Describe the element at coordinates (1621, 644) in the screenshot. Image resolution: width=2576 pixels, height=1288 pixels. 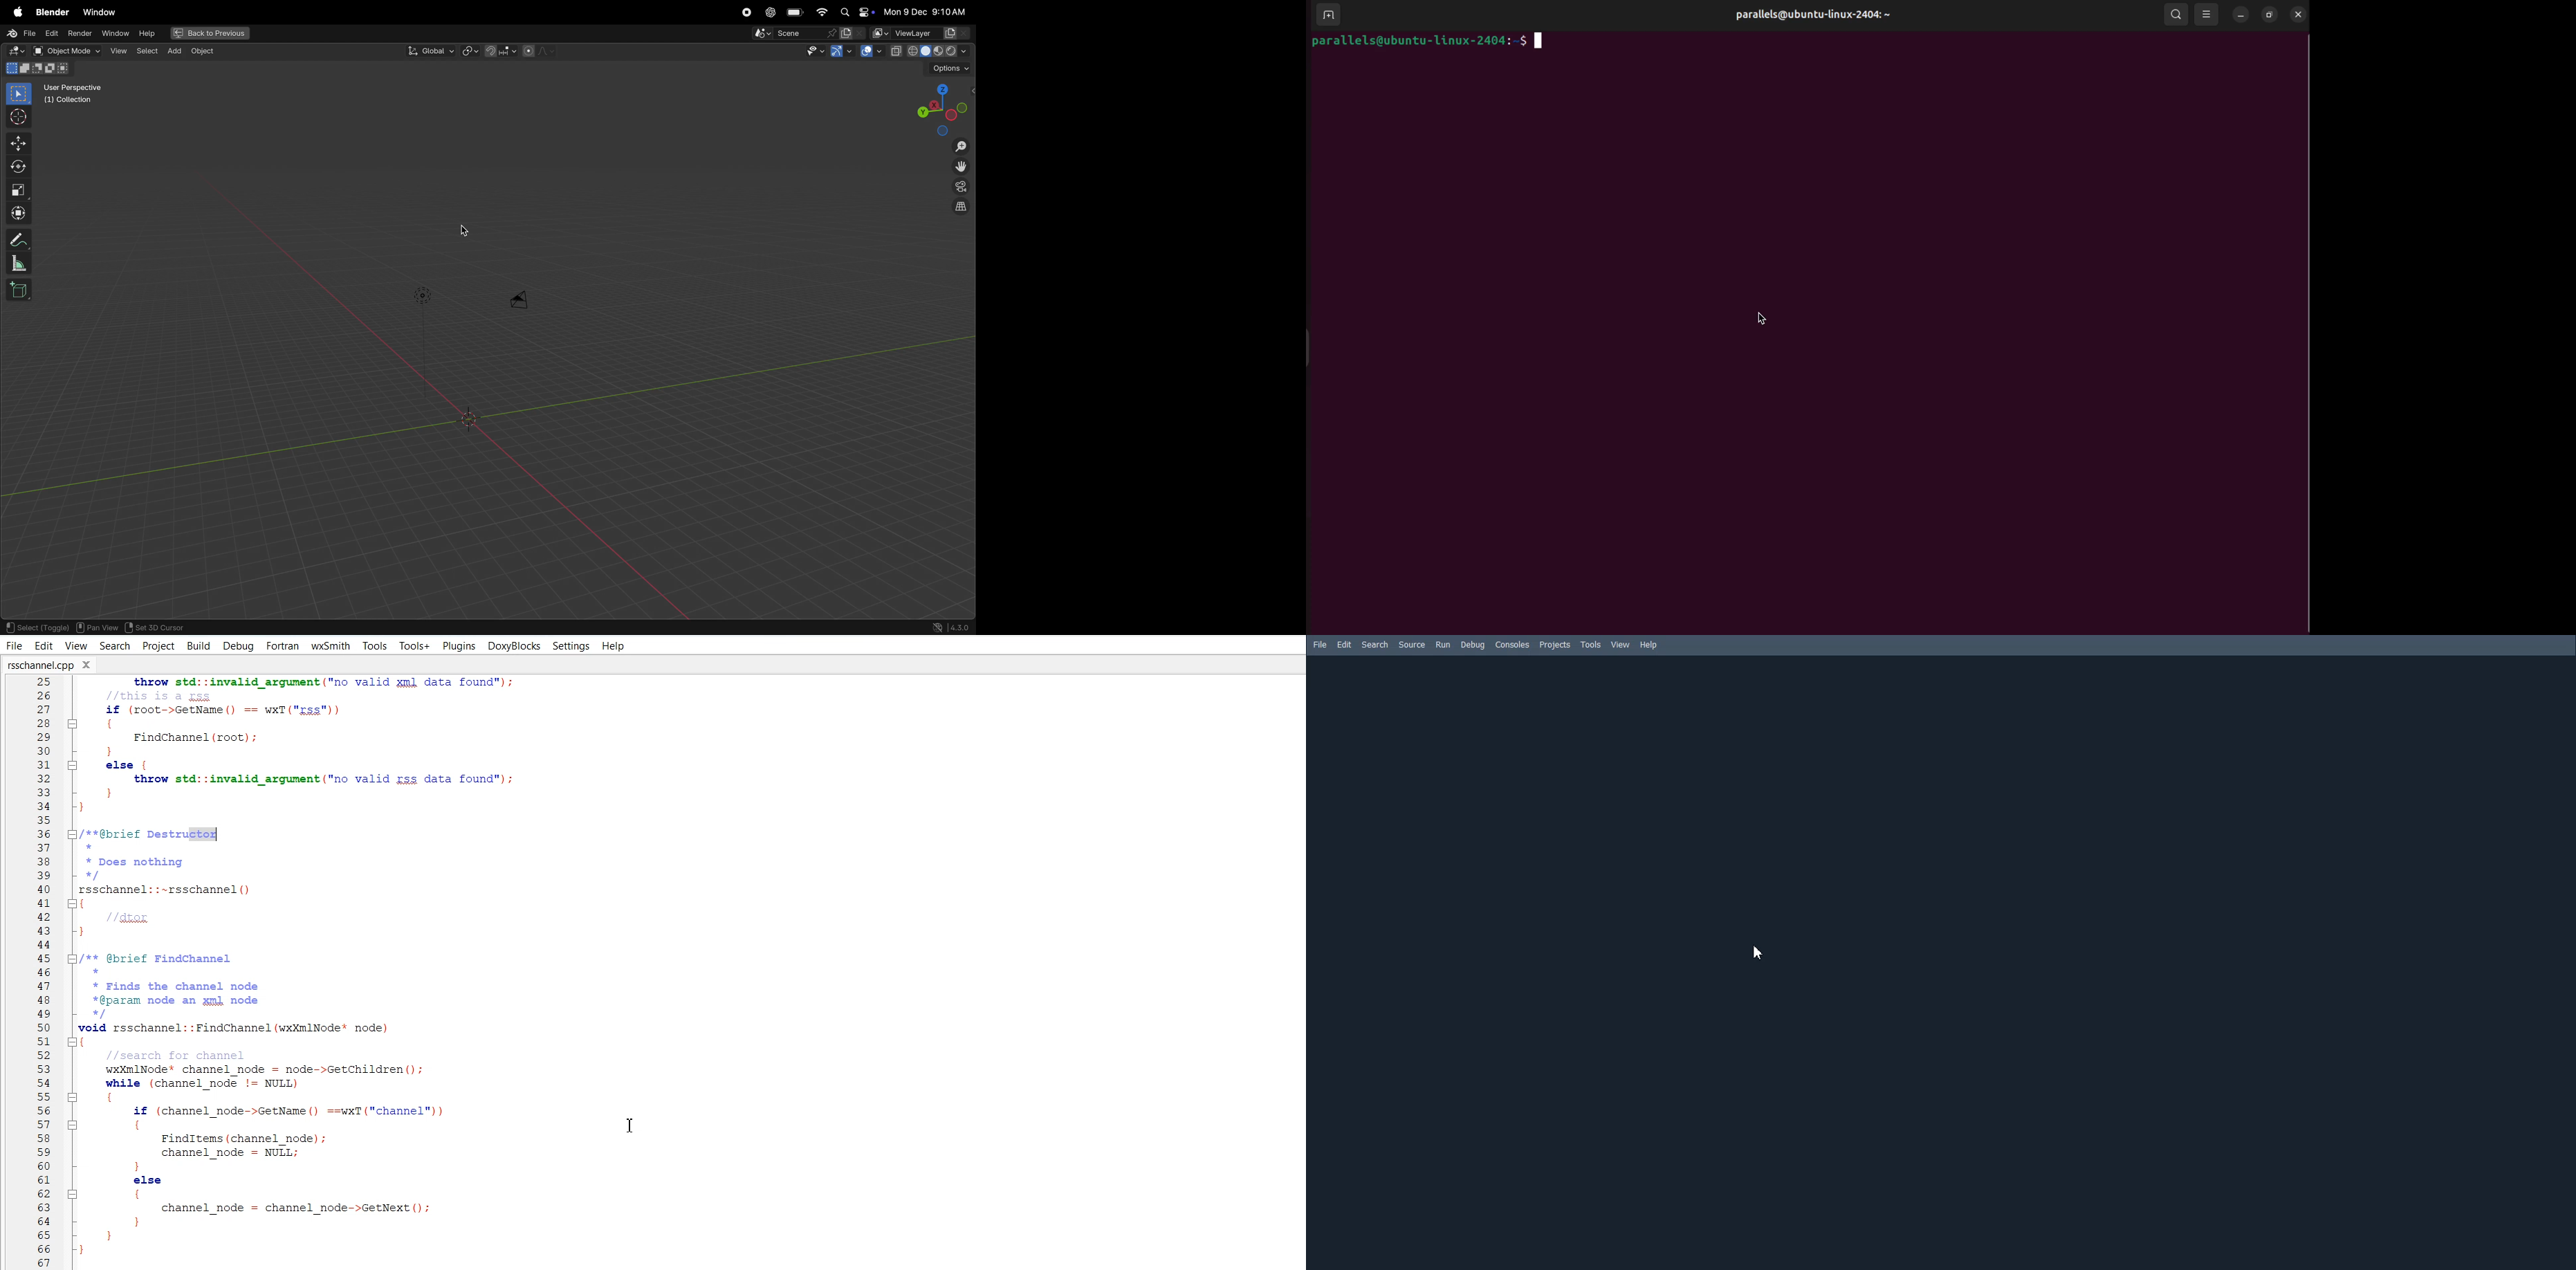
I see `View` at that location.